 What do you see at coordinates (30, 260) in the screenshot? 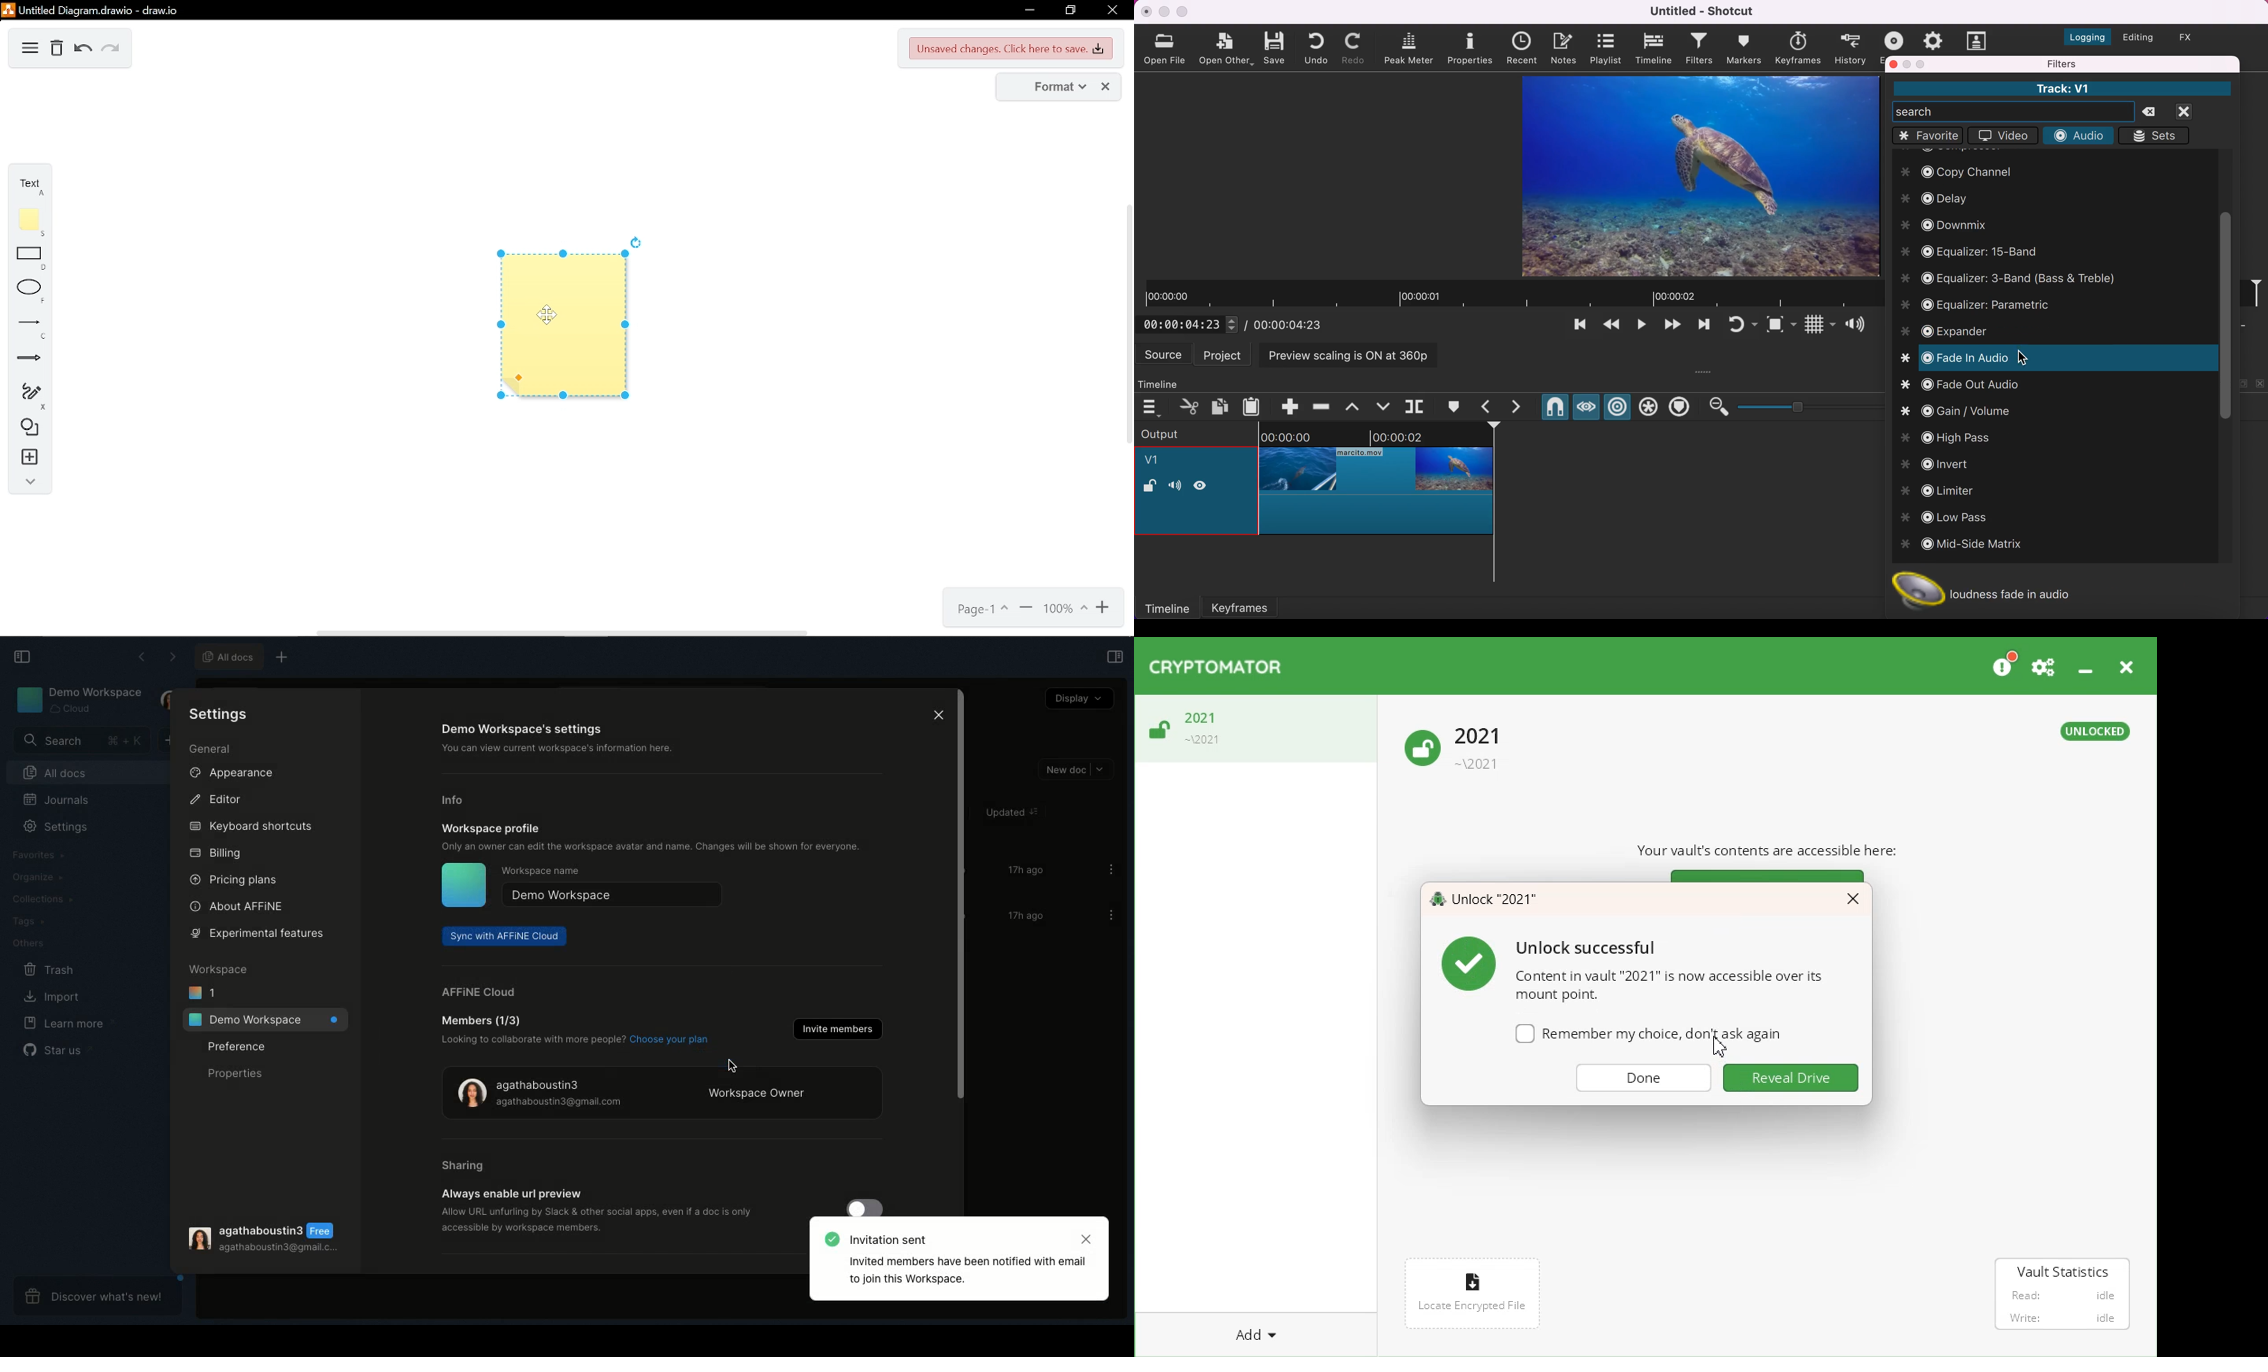
I see `rectangle` at bounding box center [30, 260].